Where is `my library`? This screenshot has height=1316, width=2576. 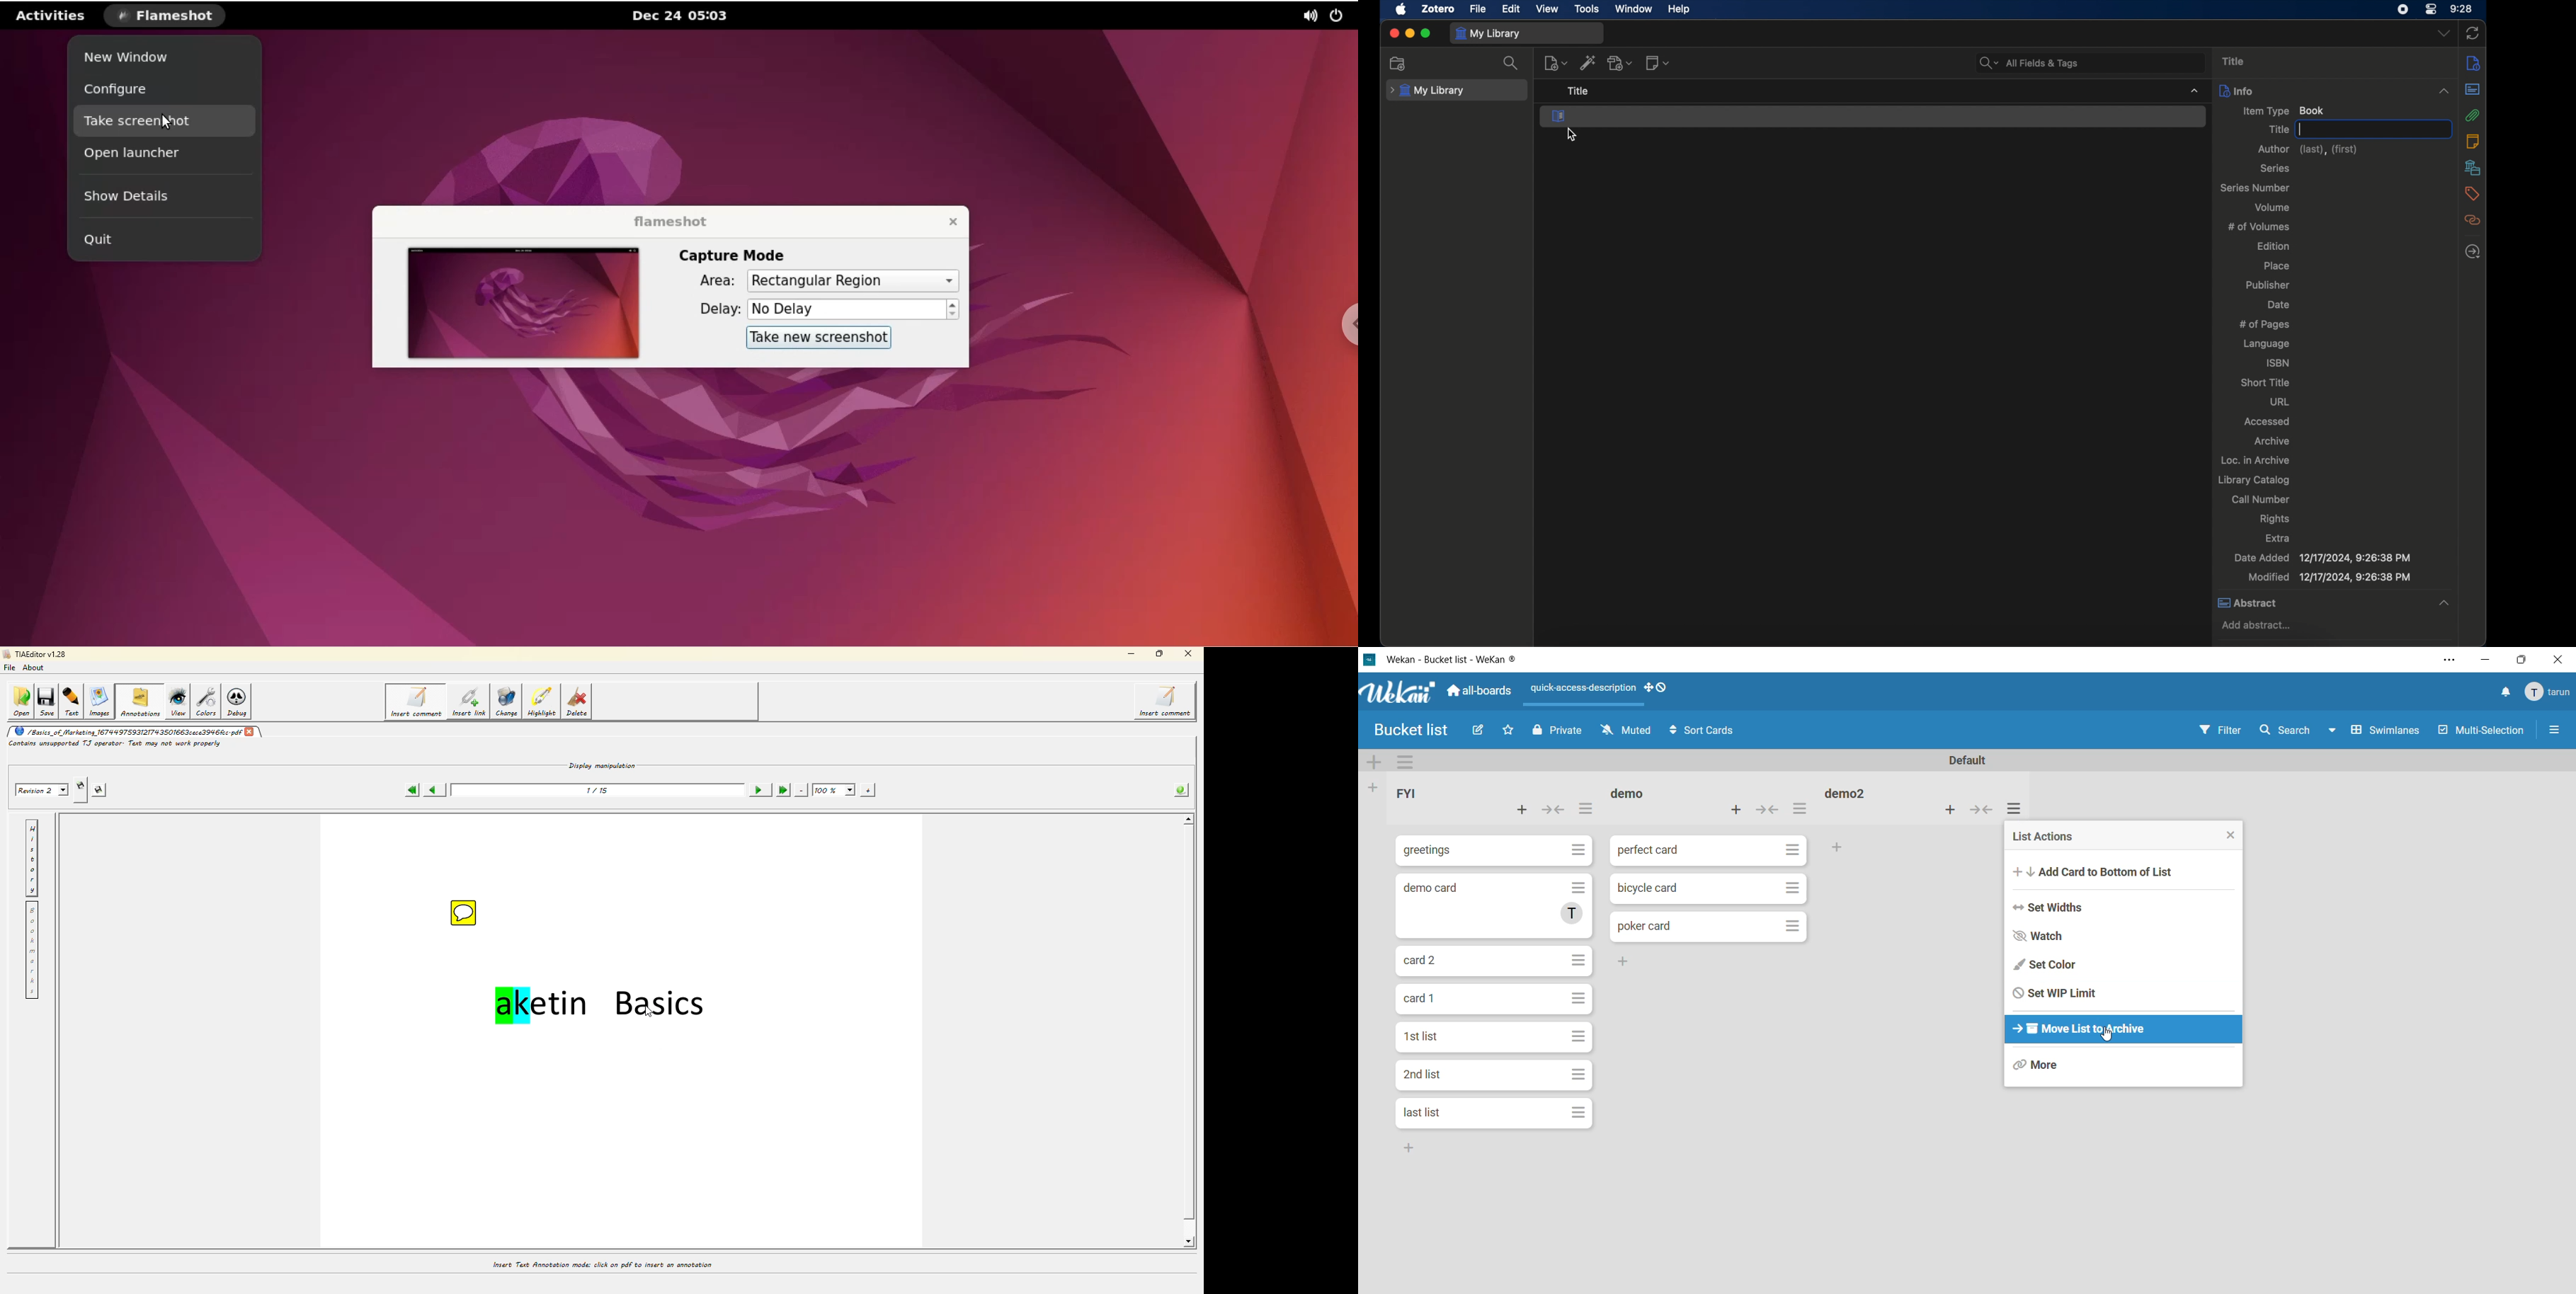 my library is located at coordinates (1429, 90).